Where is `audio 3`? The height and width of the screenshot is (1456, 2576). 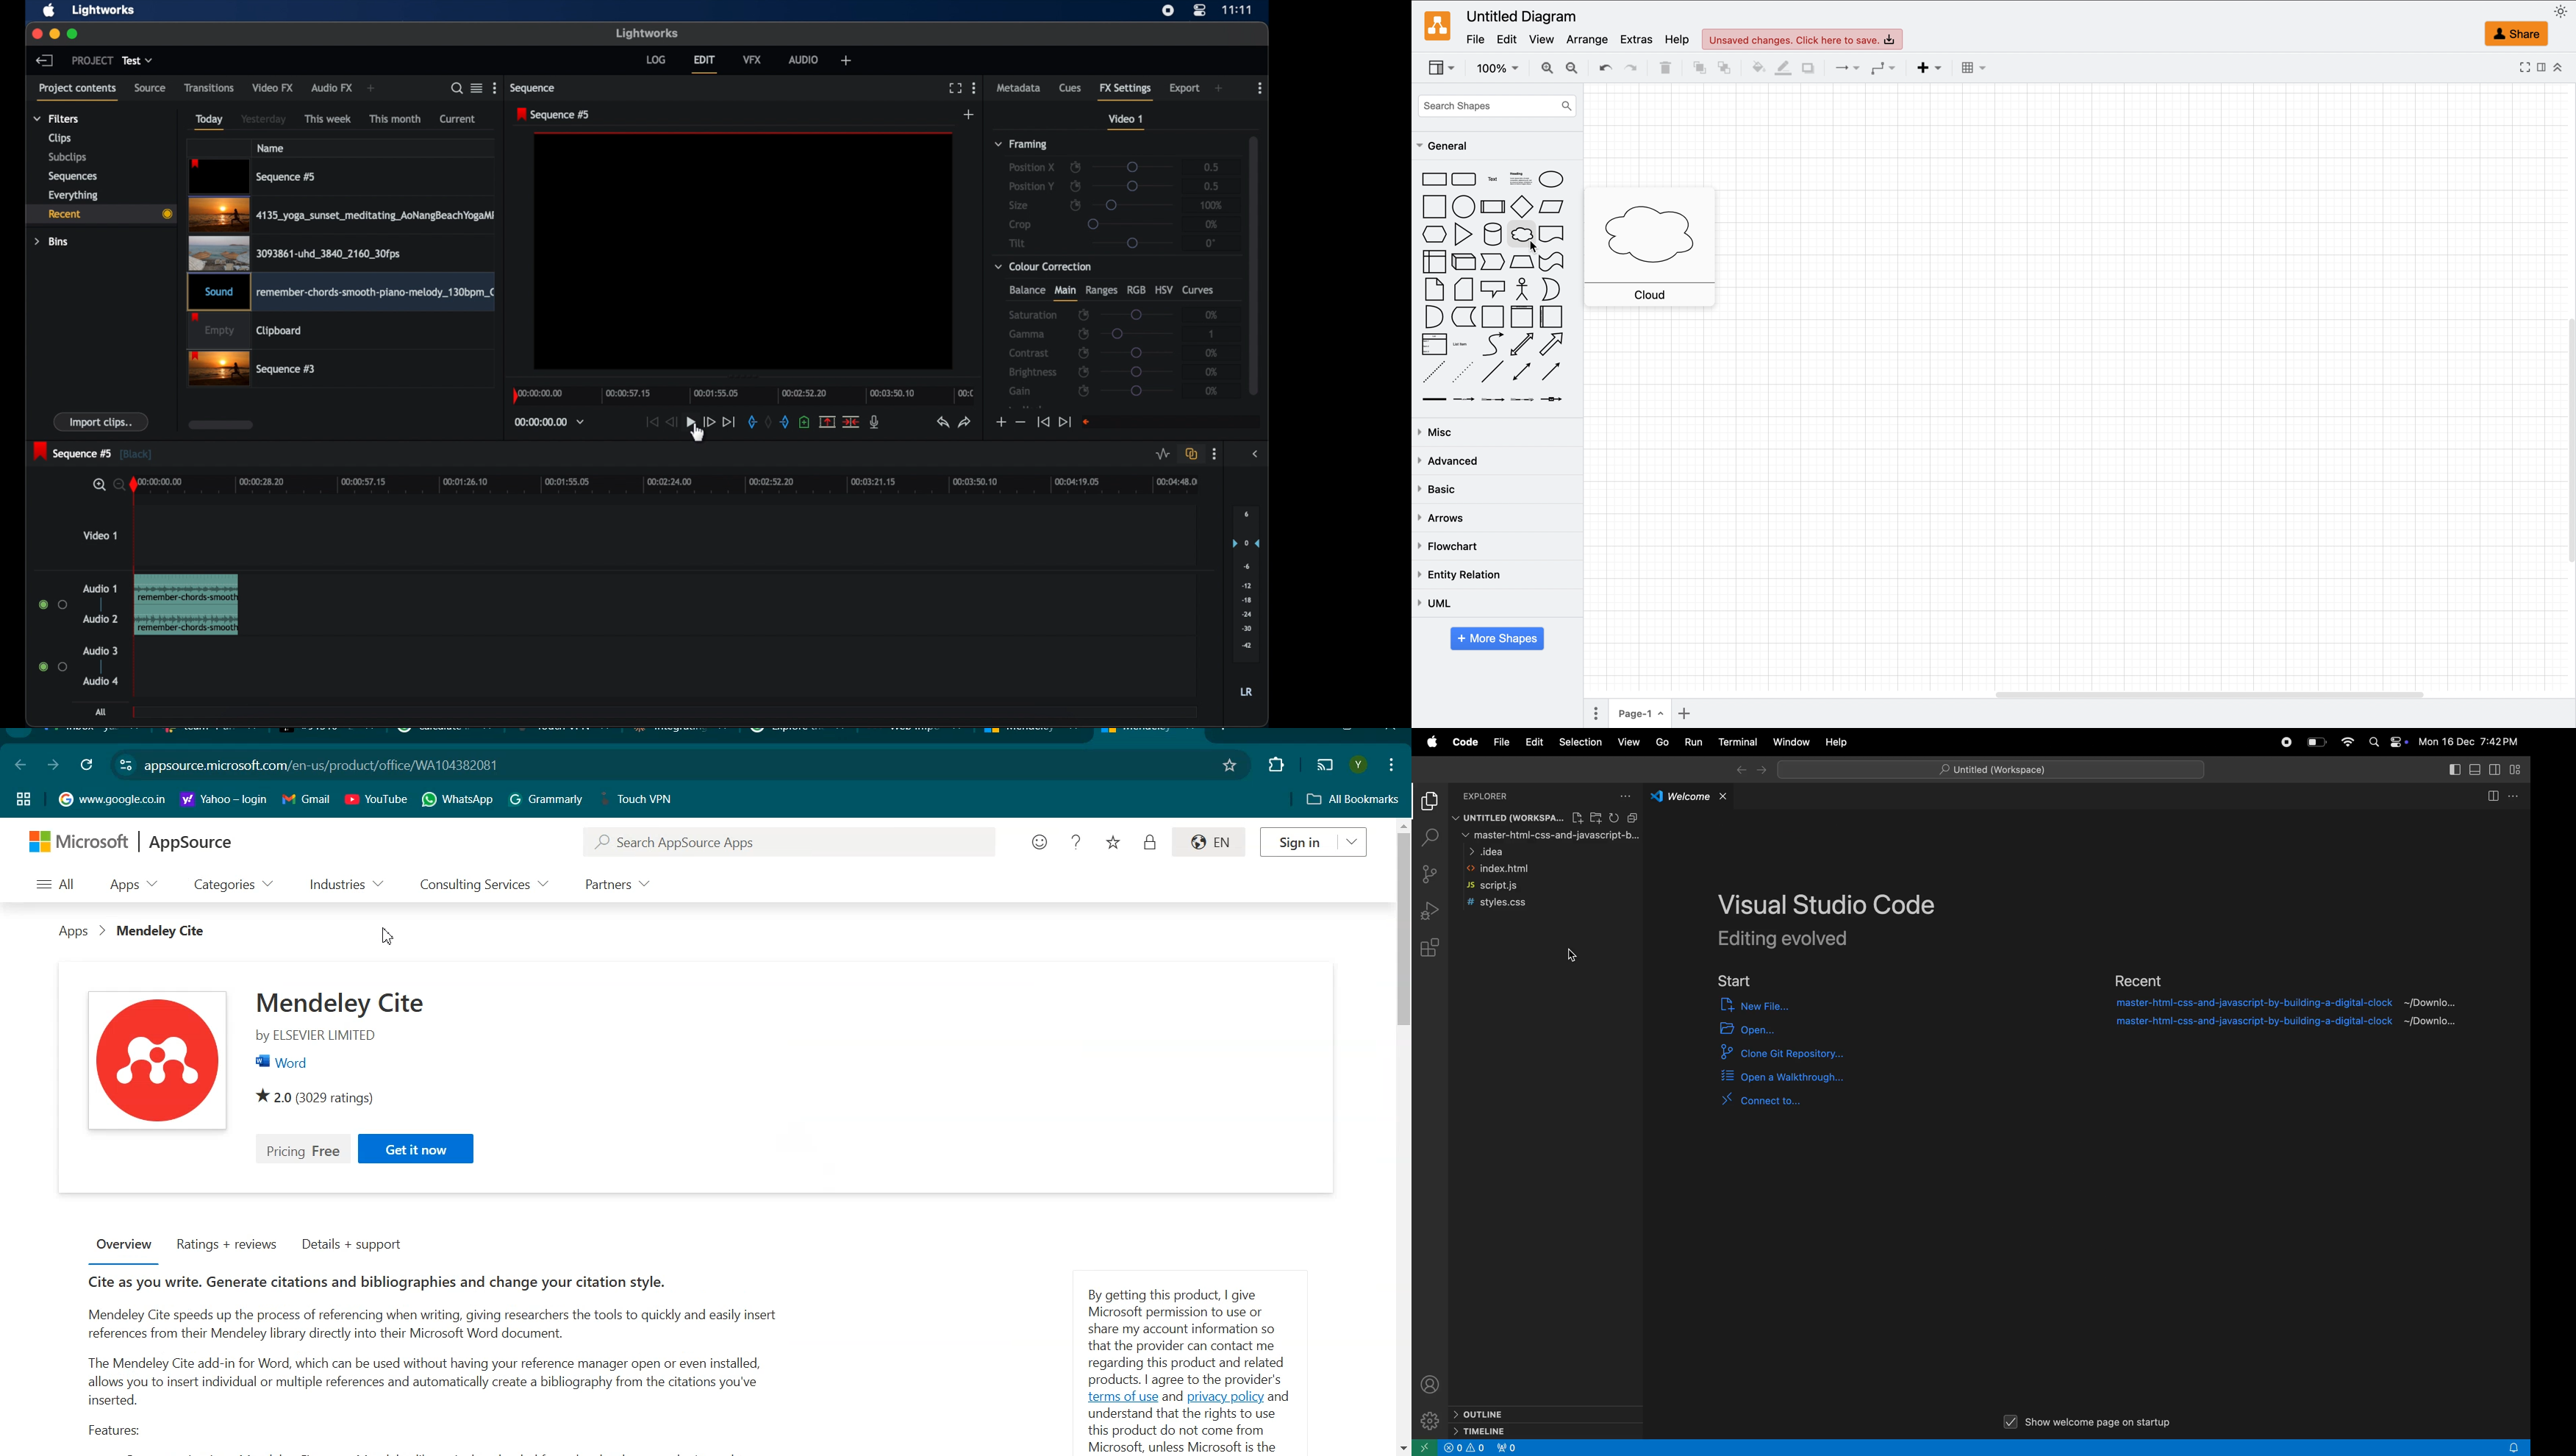
audio 3 is located at coordinates (98, 651).